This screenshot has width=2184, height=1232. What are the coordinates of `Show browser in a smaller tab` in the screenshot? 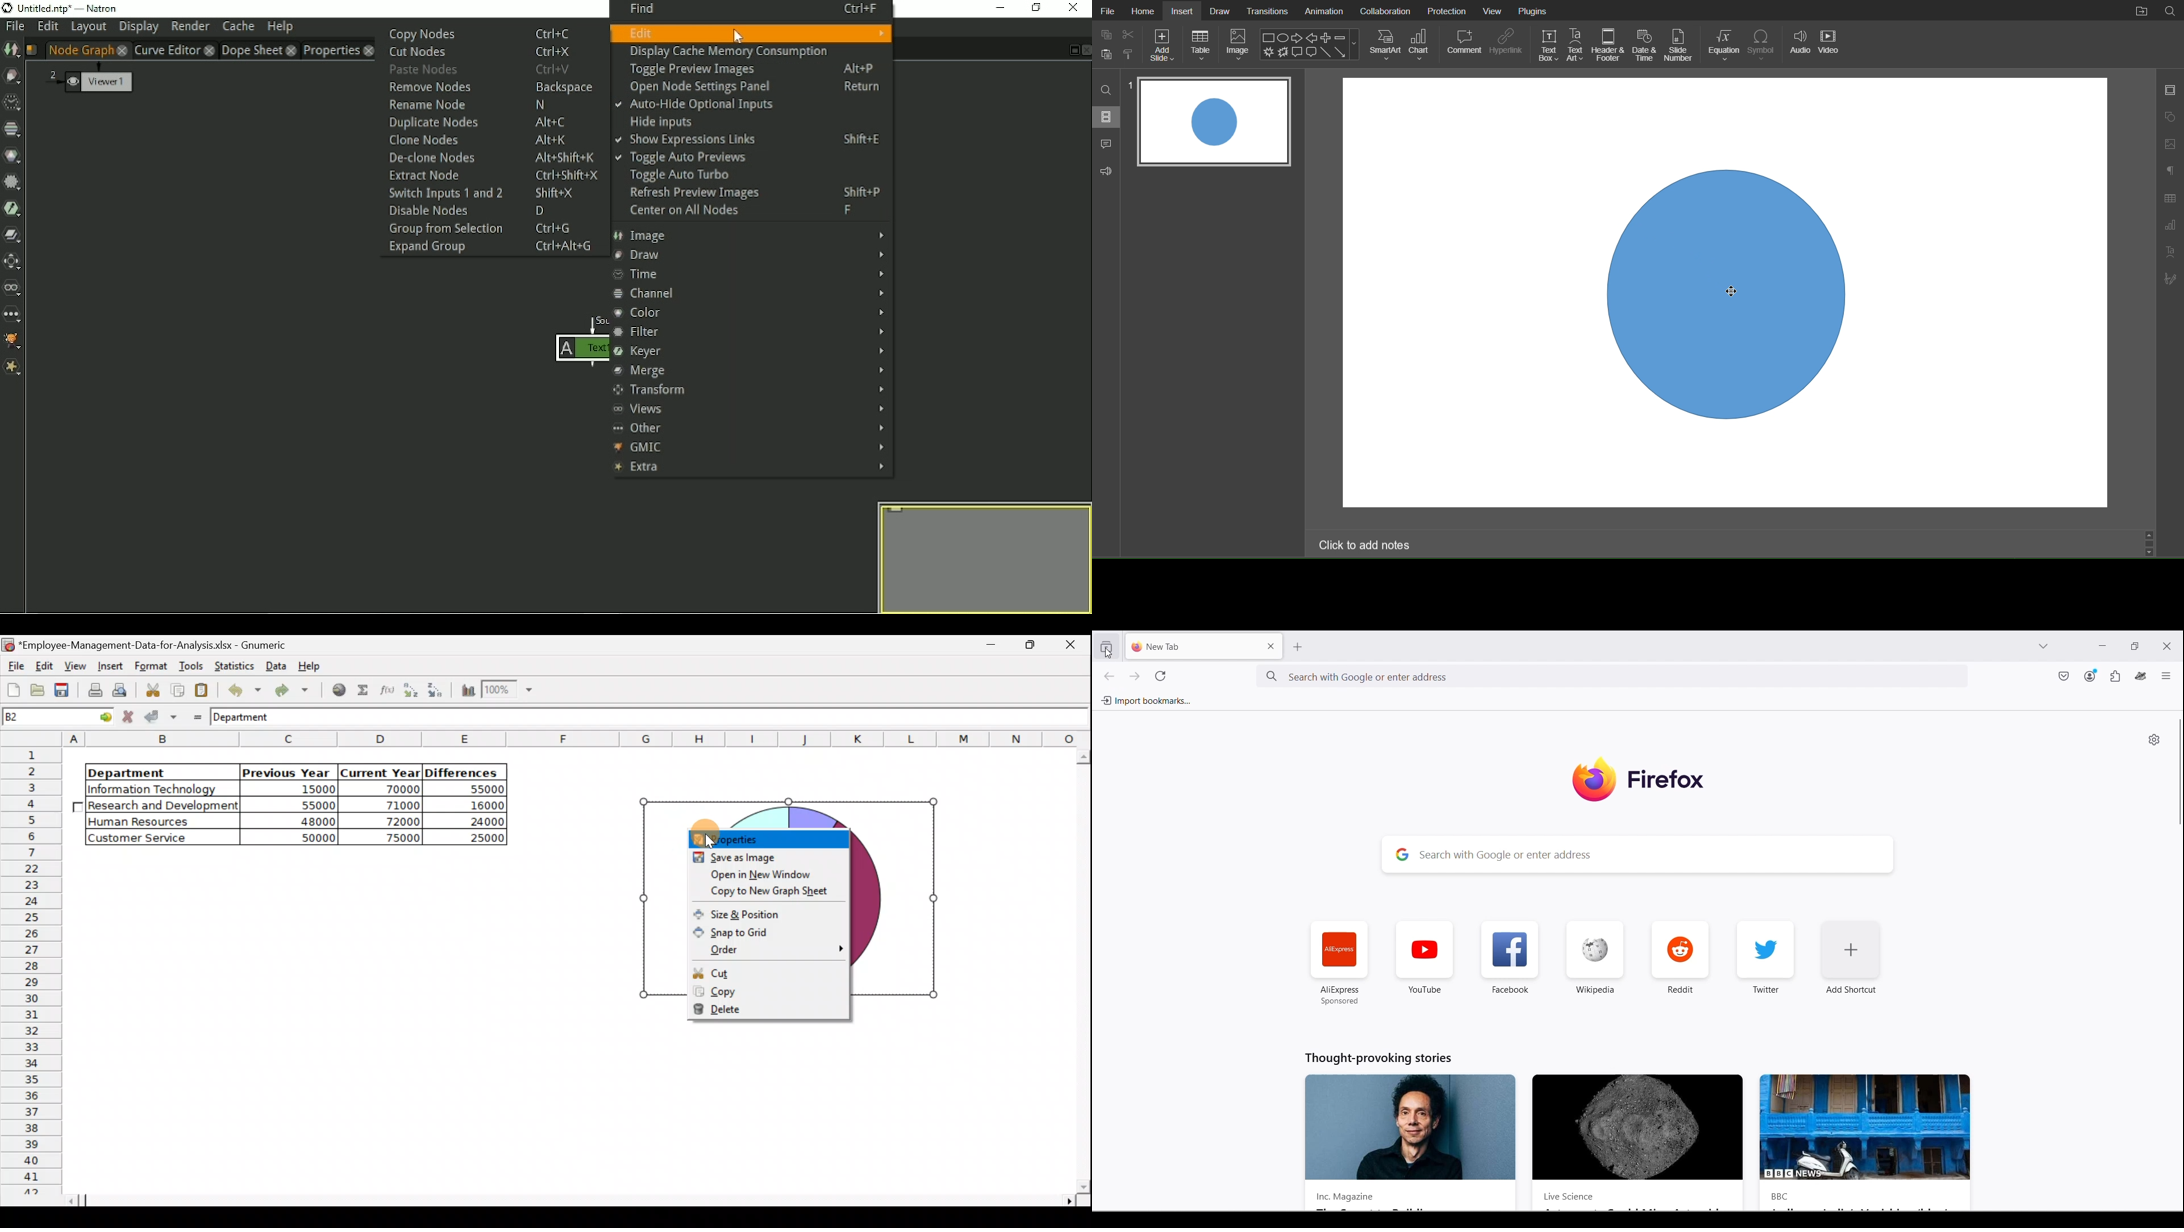 It's located at (2135, 645).